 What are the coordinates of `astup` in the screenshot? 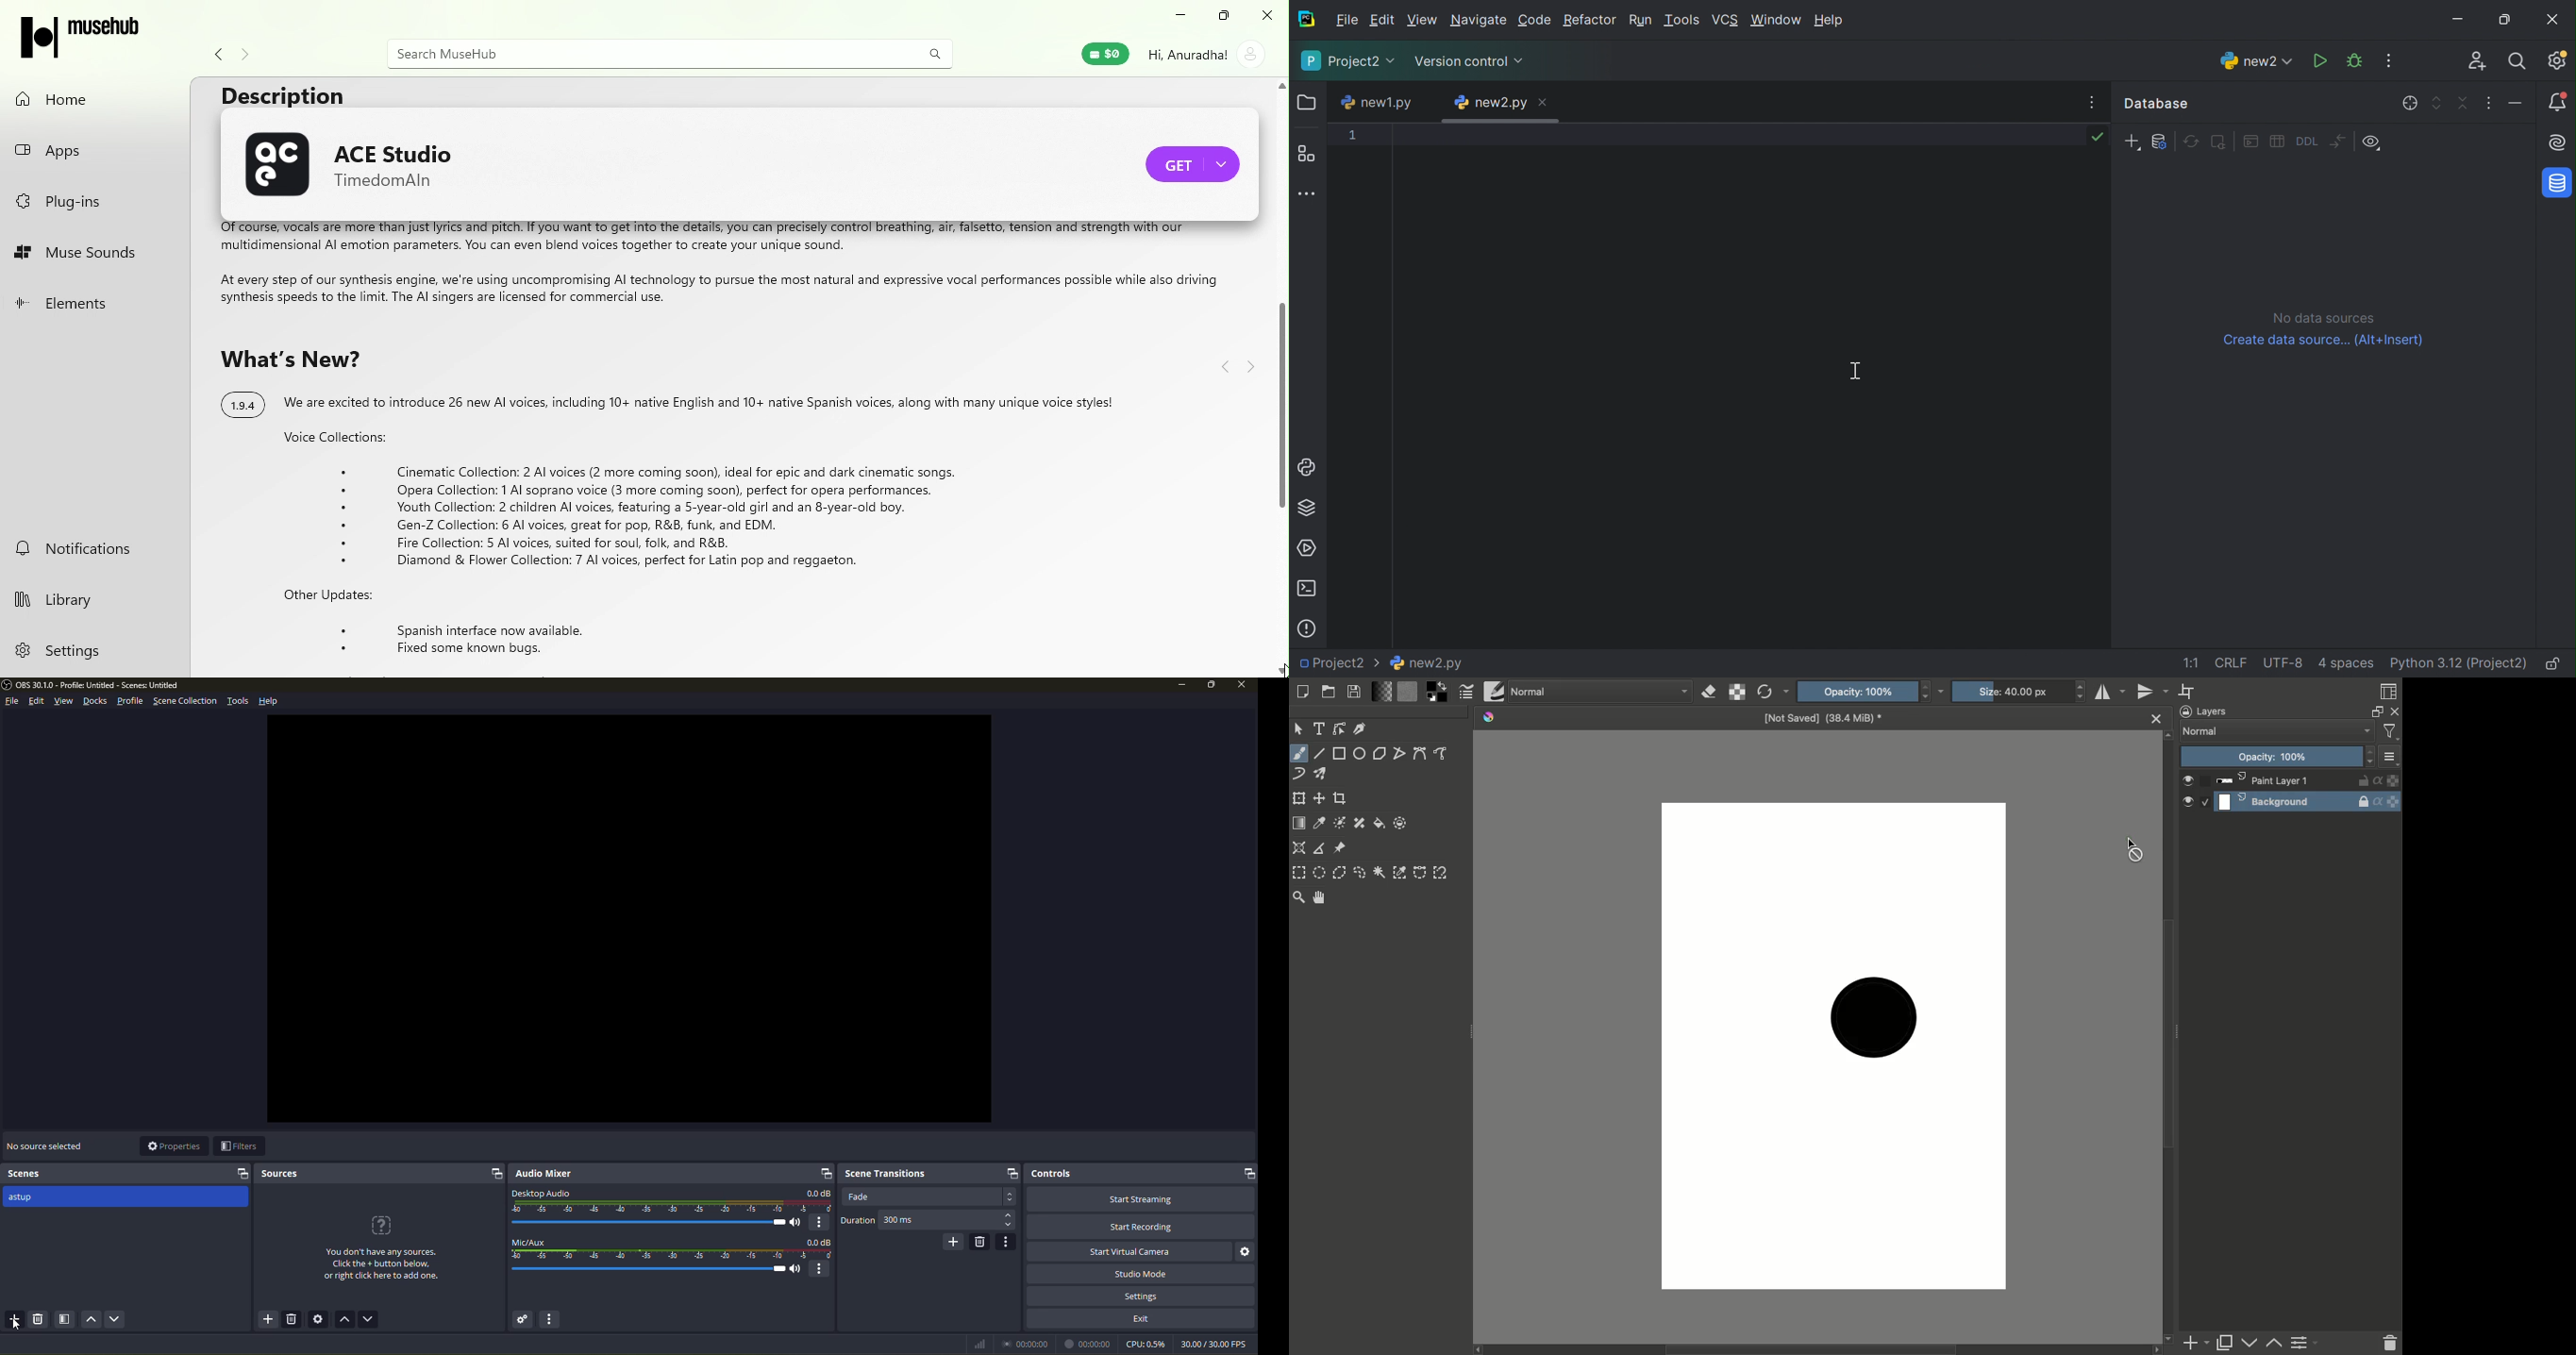 It's located at (24, 1199).